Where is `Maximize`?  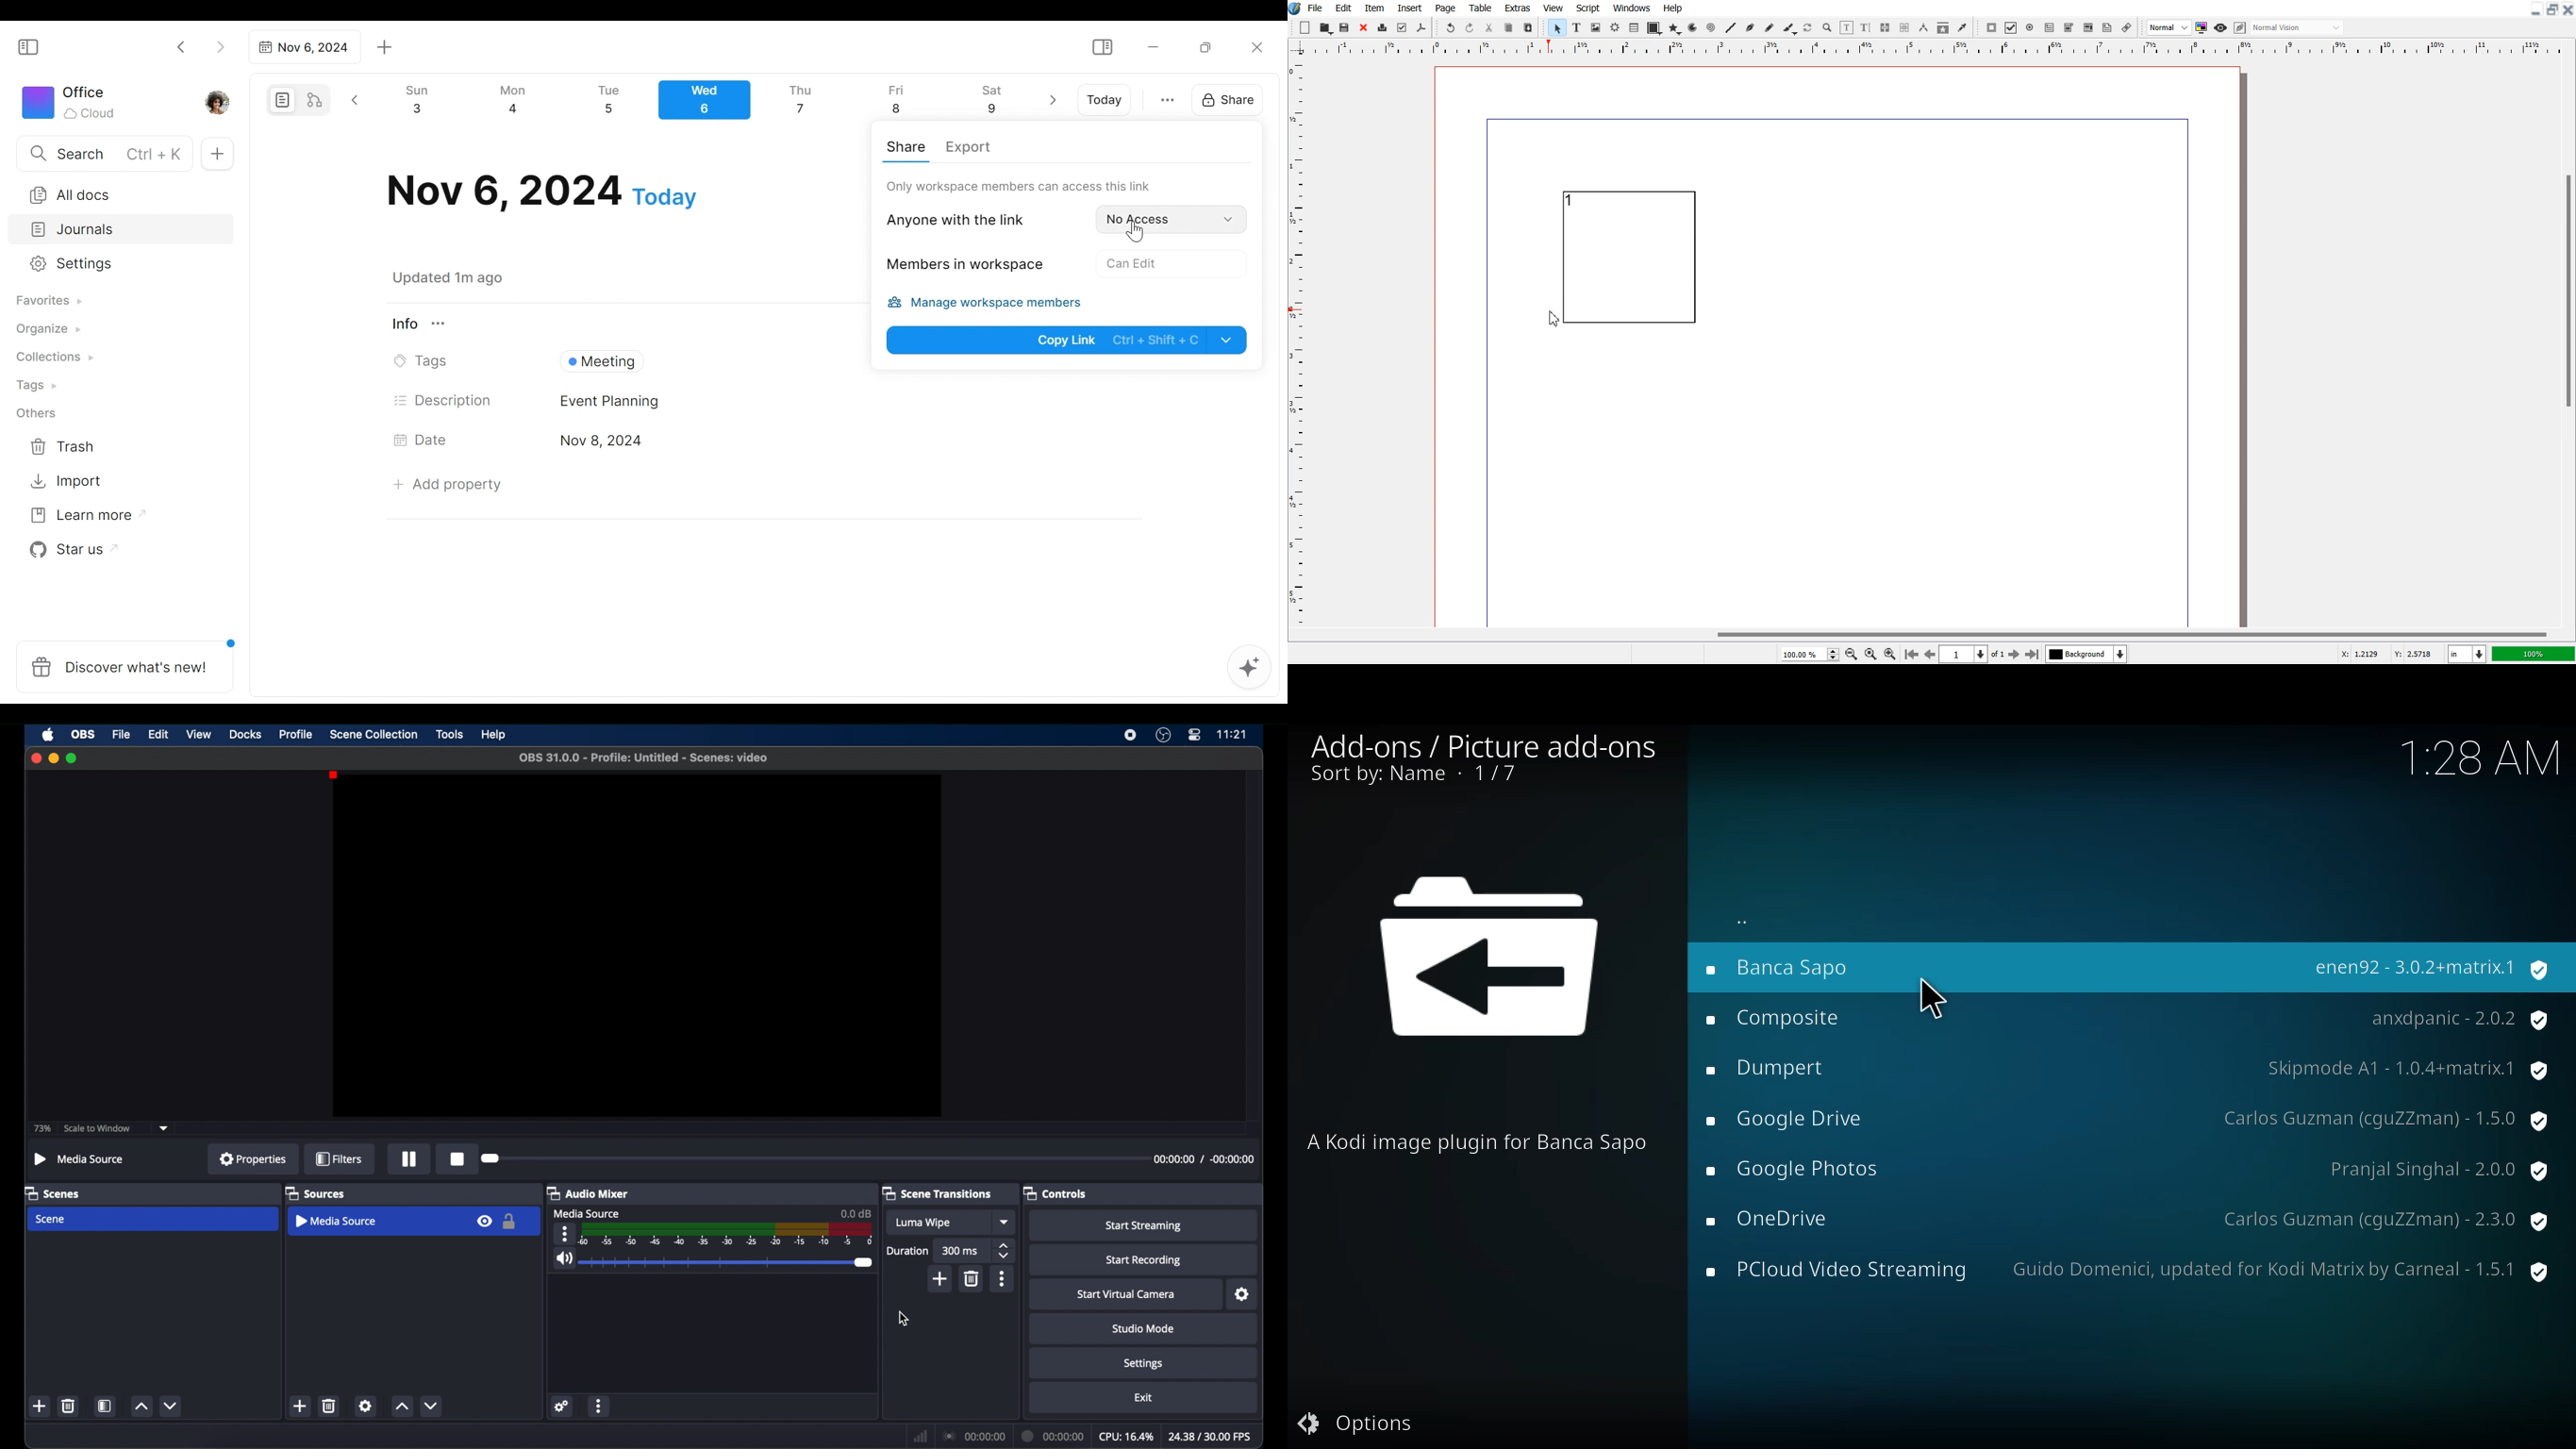
Maximize is located at coordinates (2553, 9).